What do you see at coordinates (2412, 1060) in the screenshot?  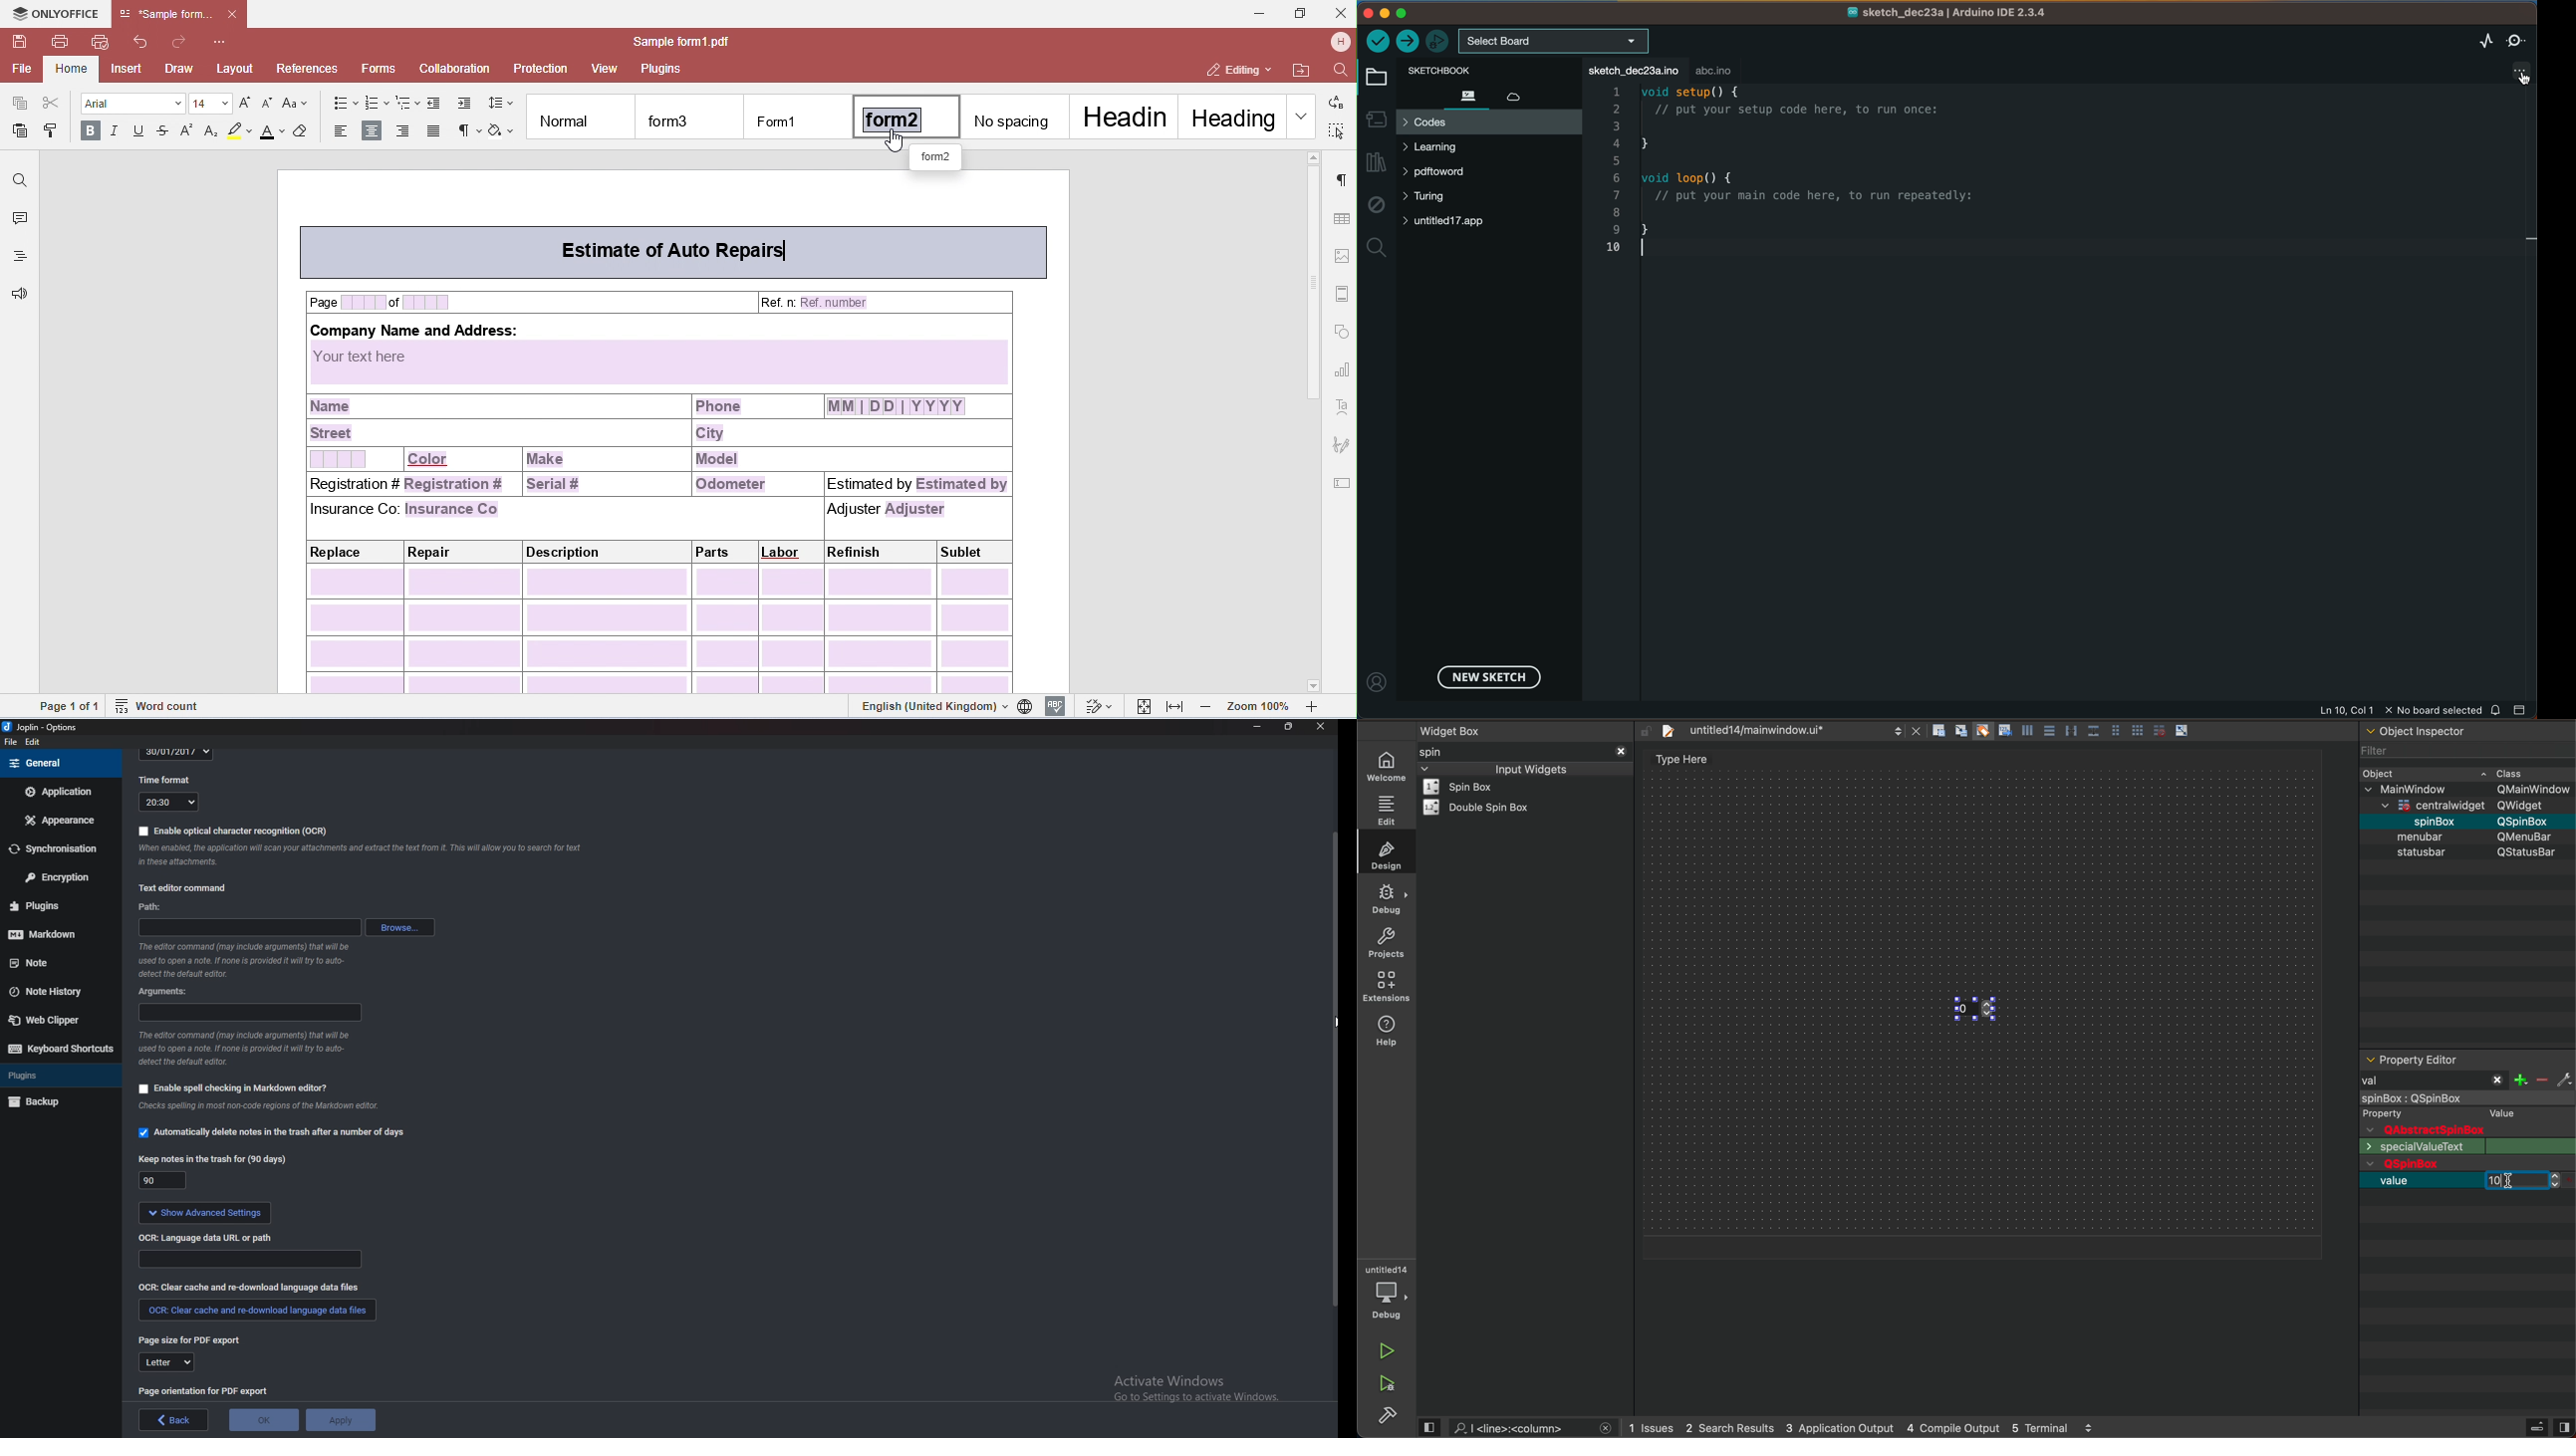 I see `editor` at bounding box center [2412, 1060].